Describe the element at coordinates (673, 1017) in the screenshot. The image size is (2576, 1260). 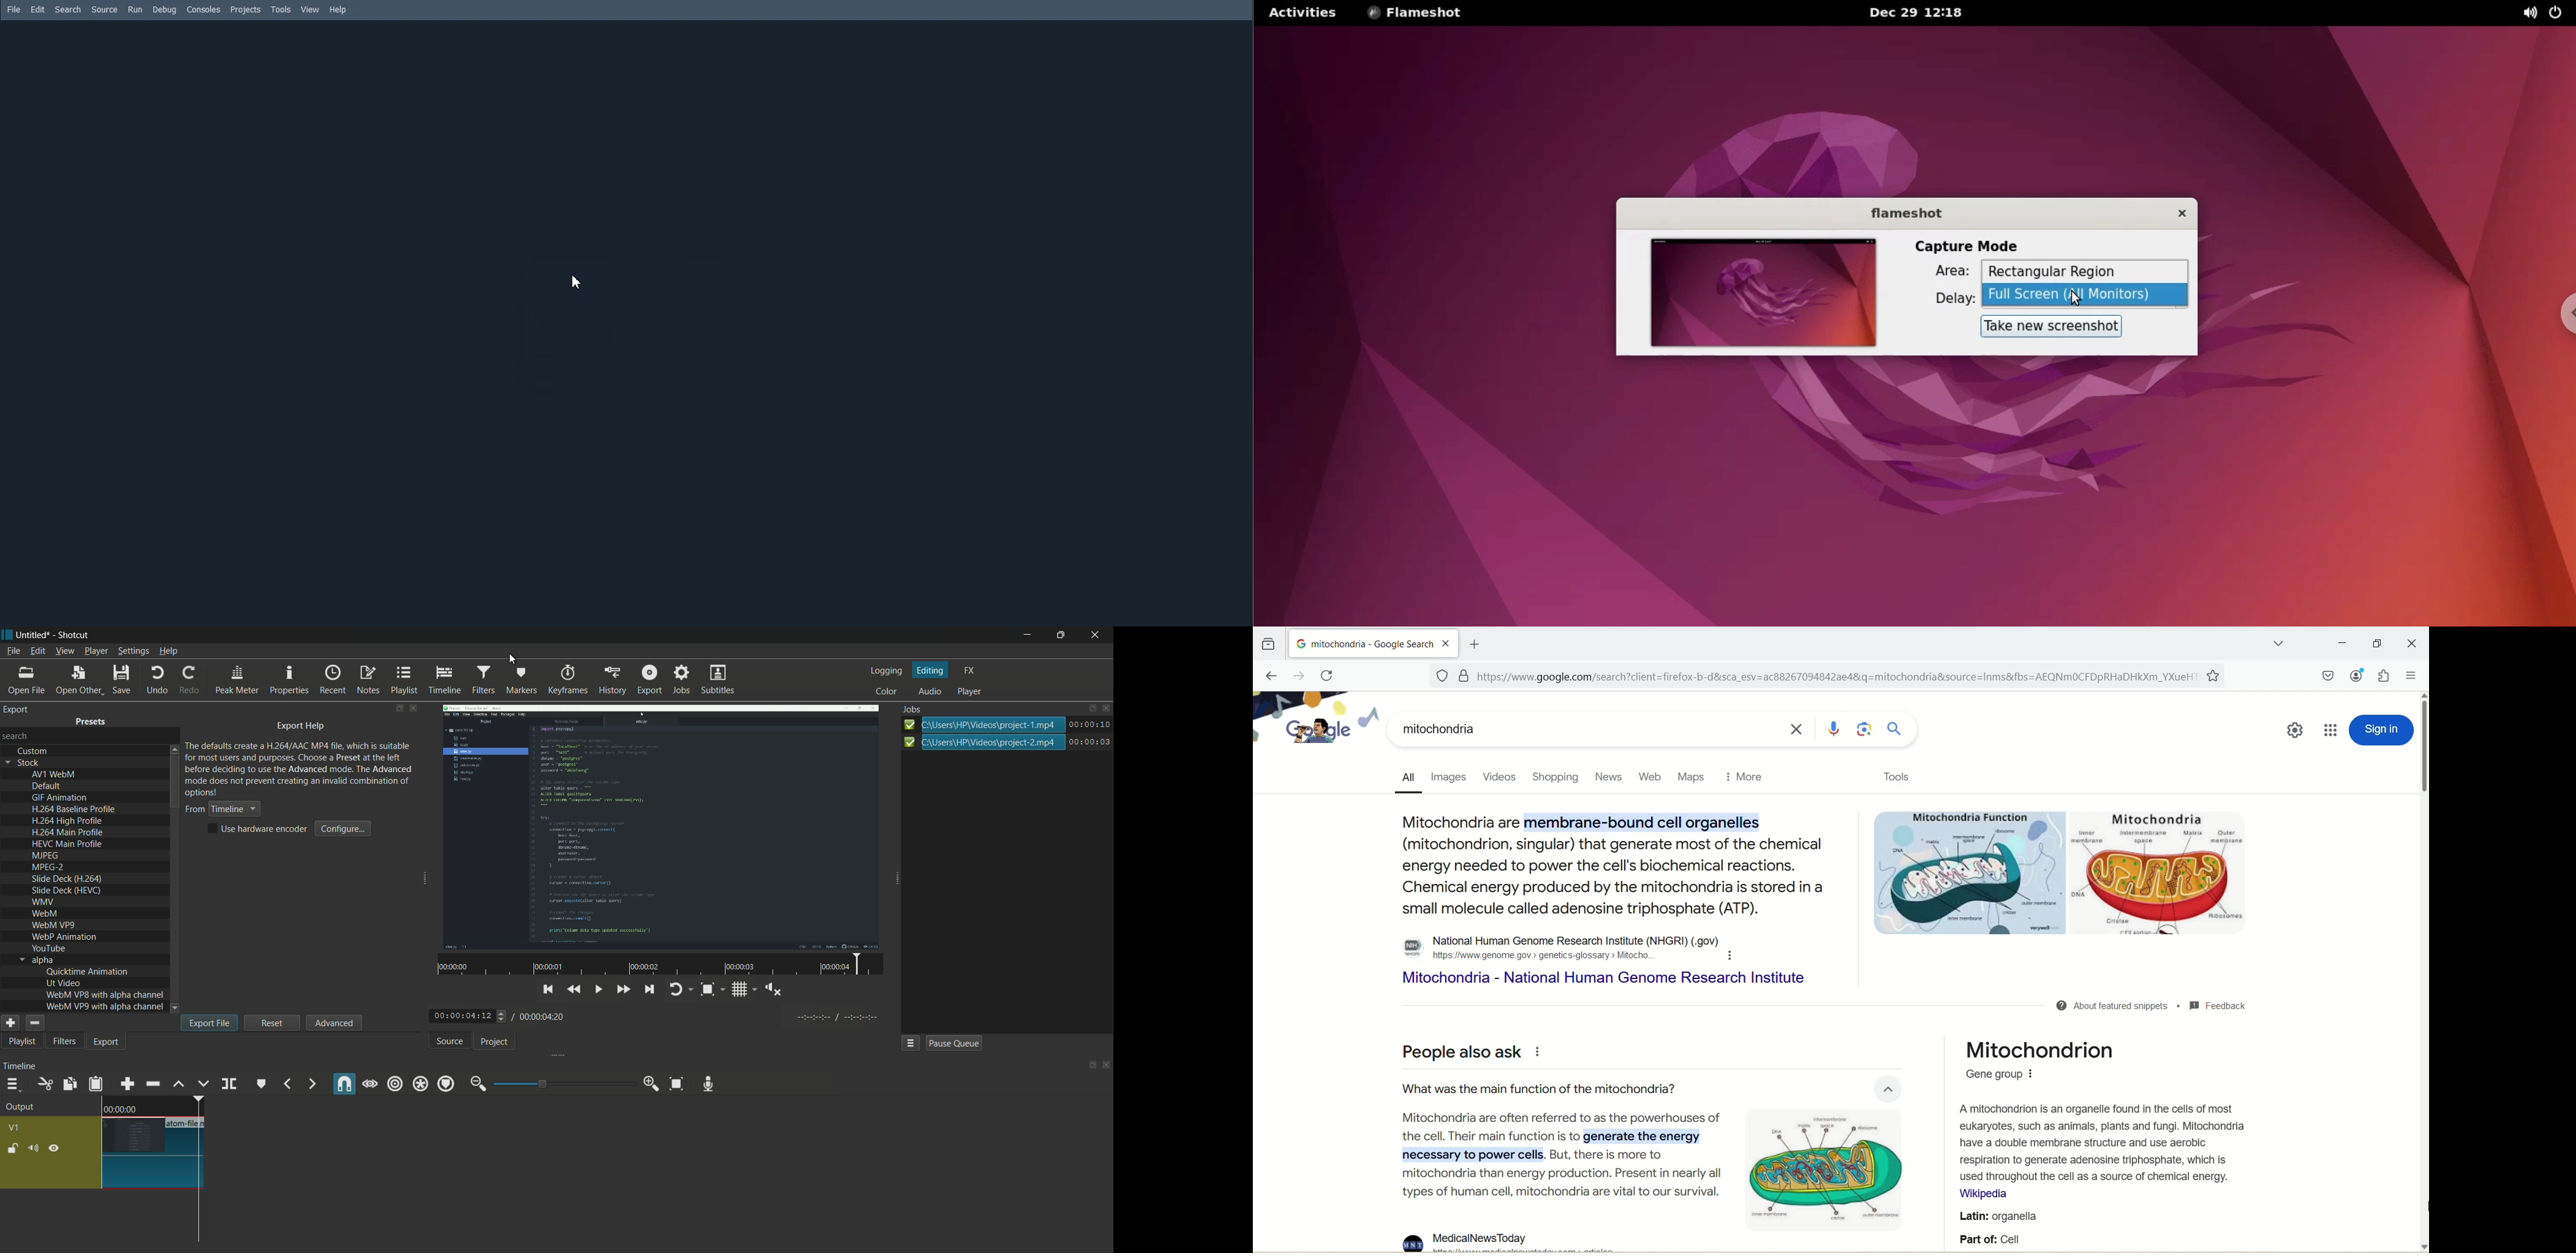
I see `skip to the previous point` at that location.